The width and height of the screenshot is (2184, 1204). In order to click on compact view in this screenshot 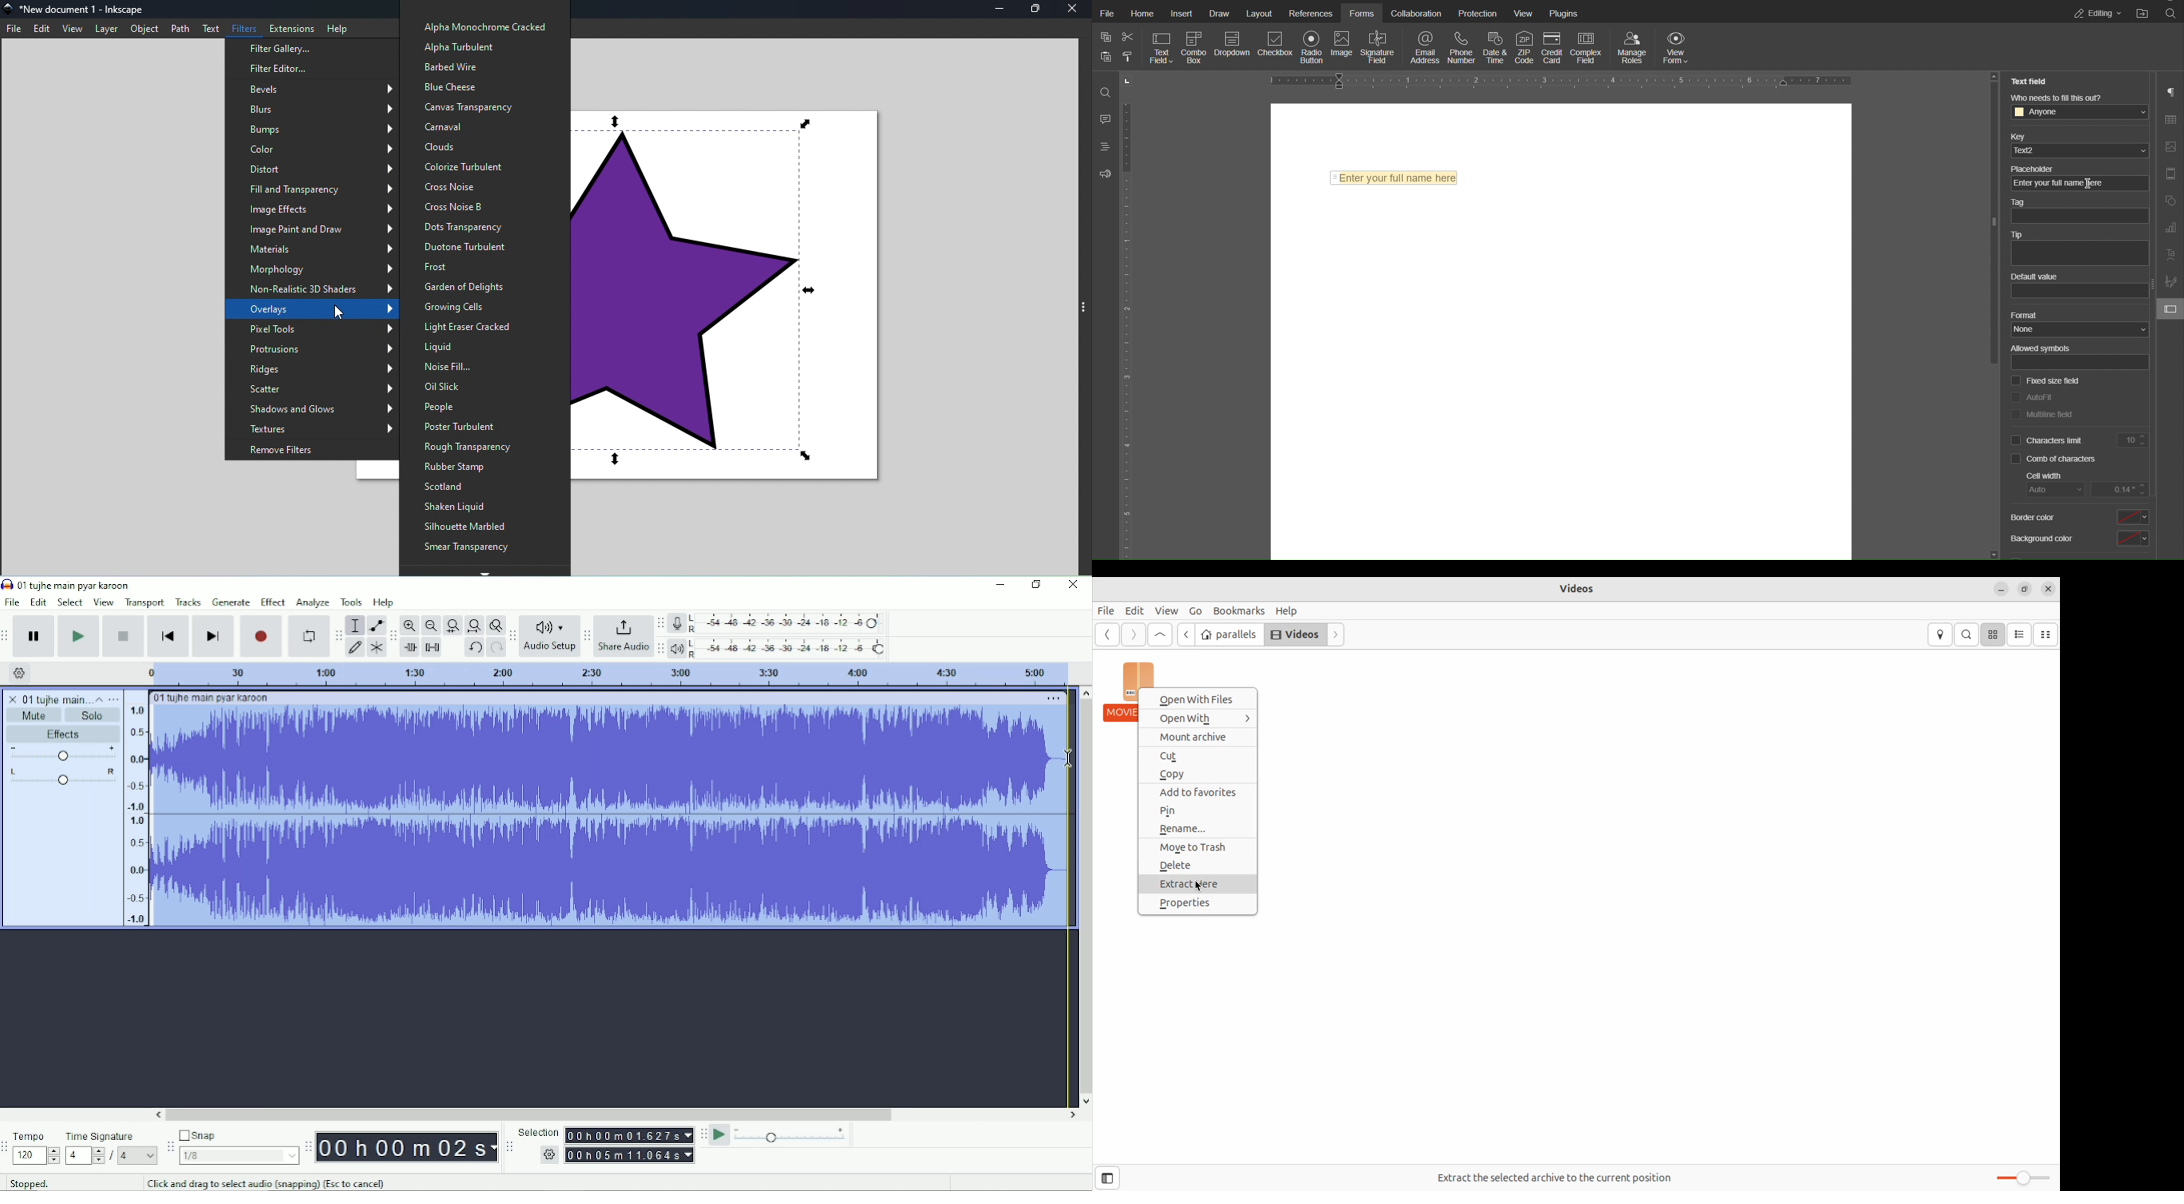, I will do `click(2047, 634)`.